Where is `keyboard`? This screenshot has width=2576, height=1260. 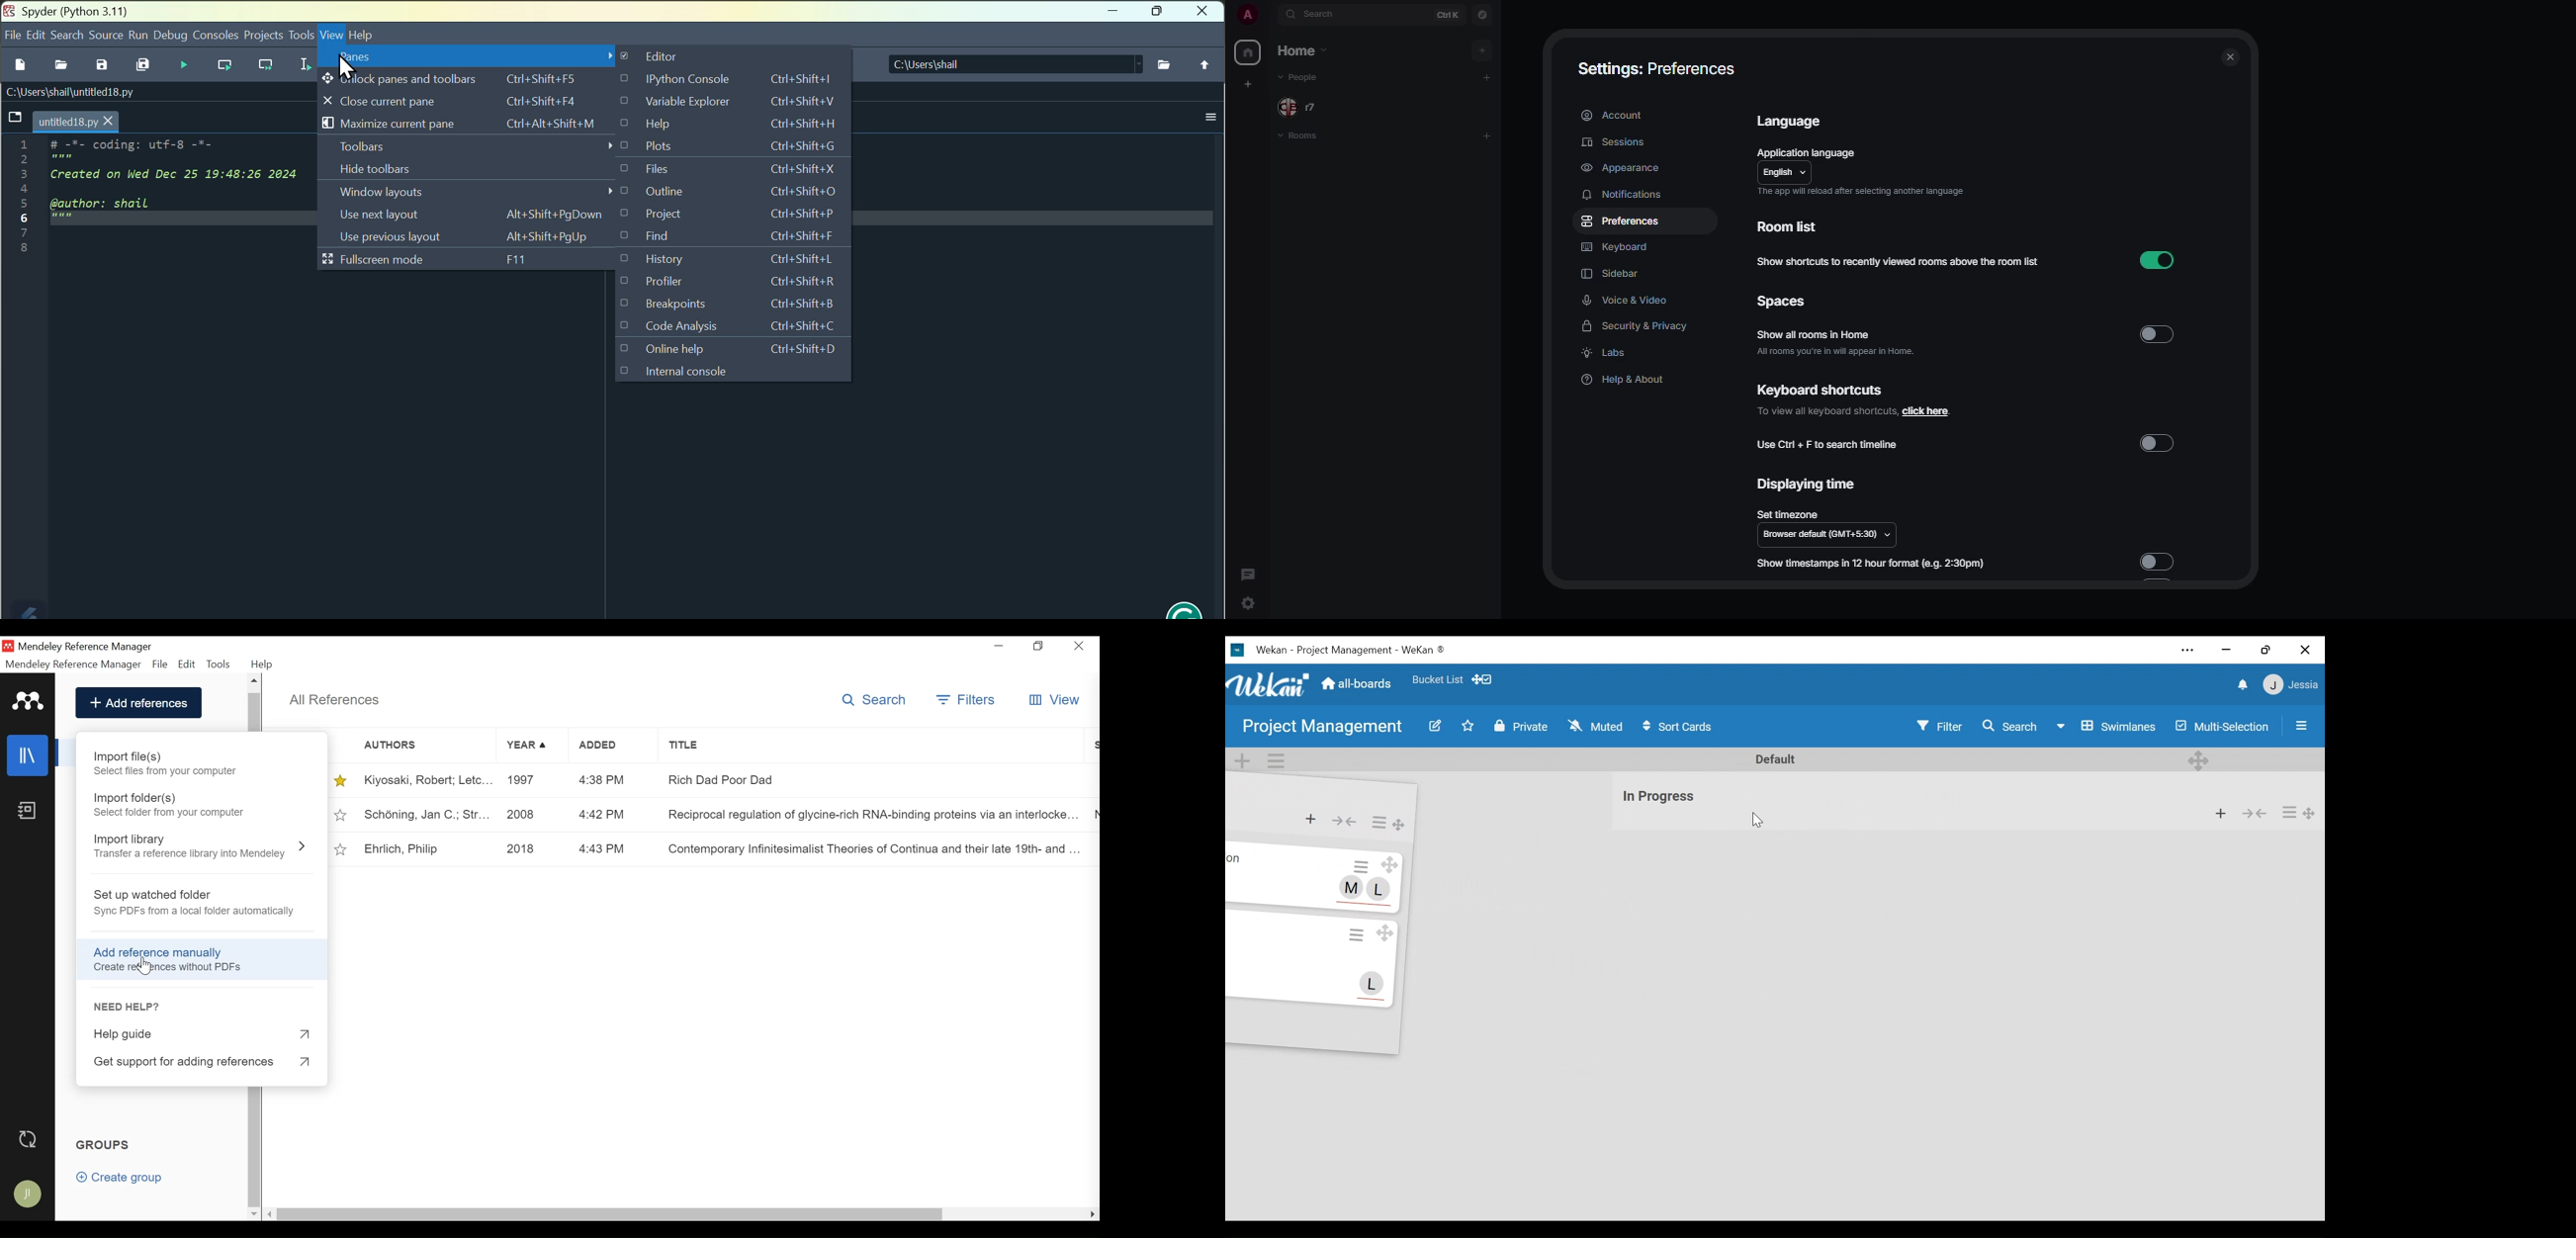 keyboard is located at coordinates (1614, 245).